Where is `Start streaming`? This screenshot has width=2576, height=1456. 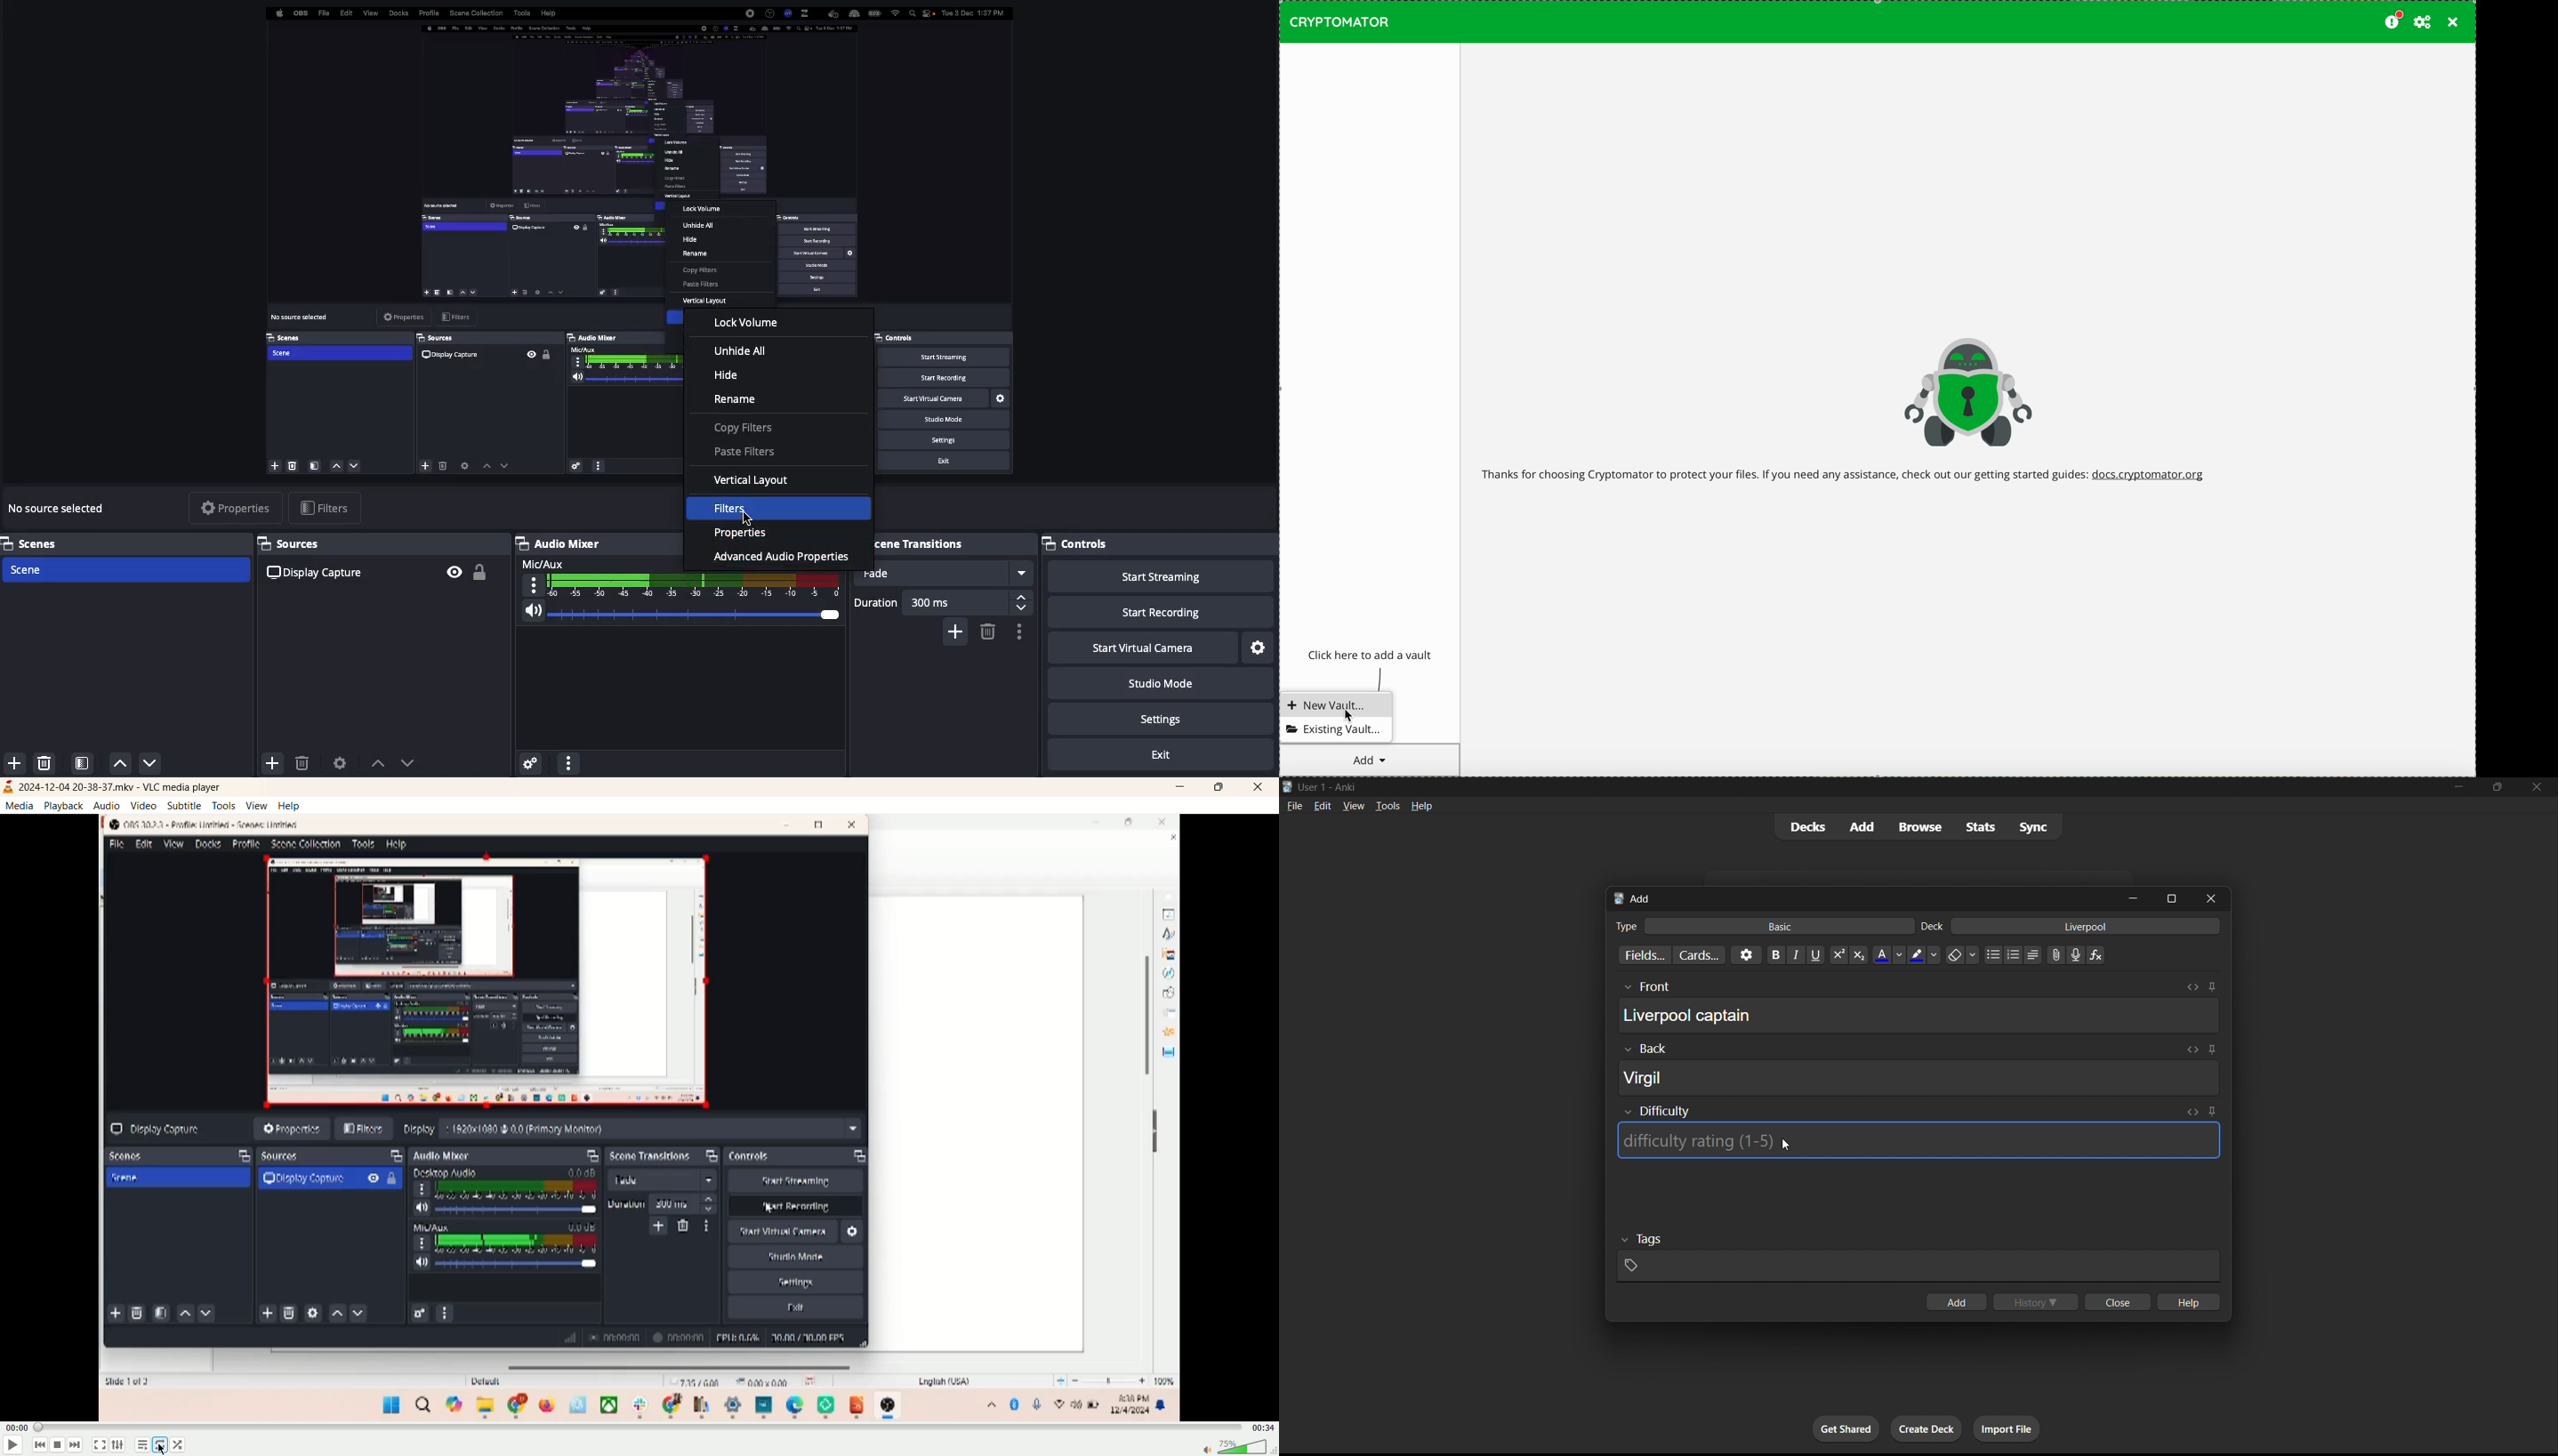
Start streaming is located at coordinates (1160, 577).